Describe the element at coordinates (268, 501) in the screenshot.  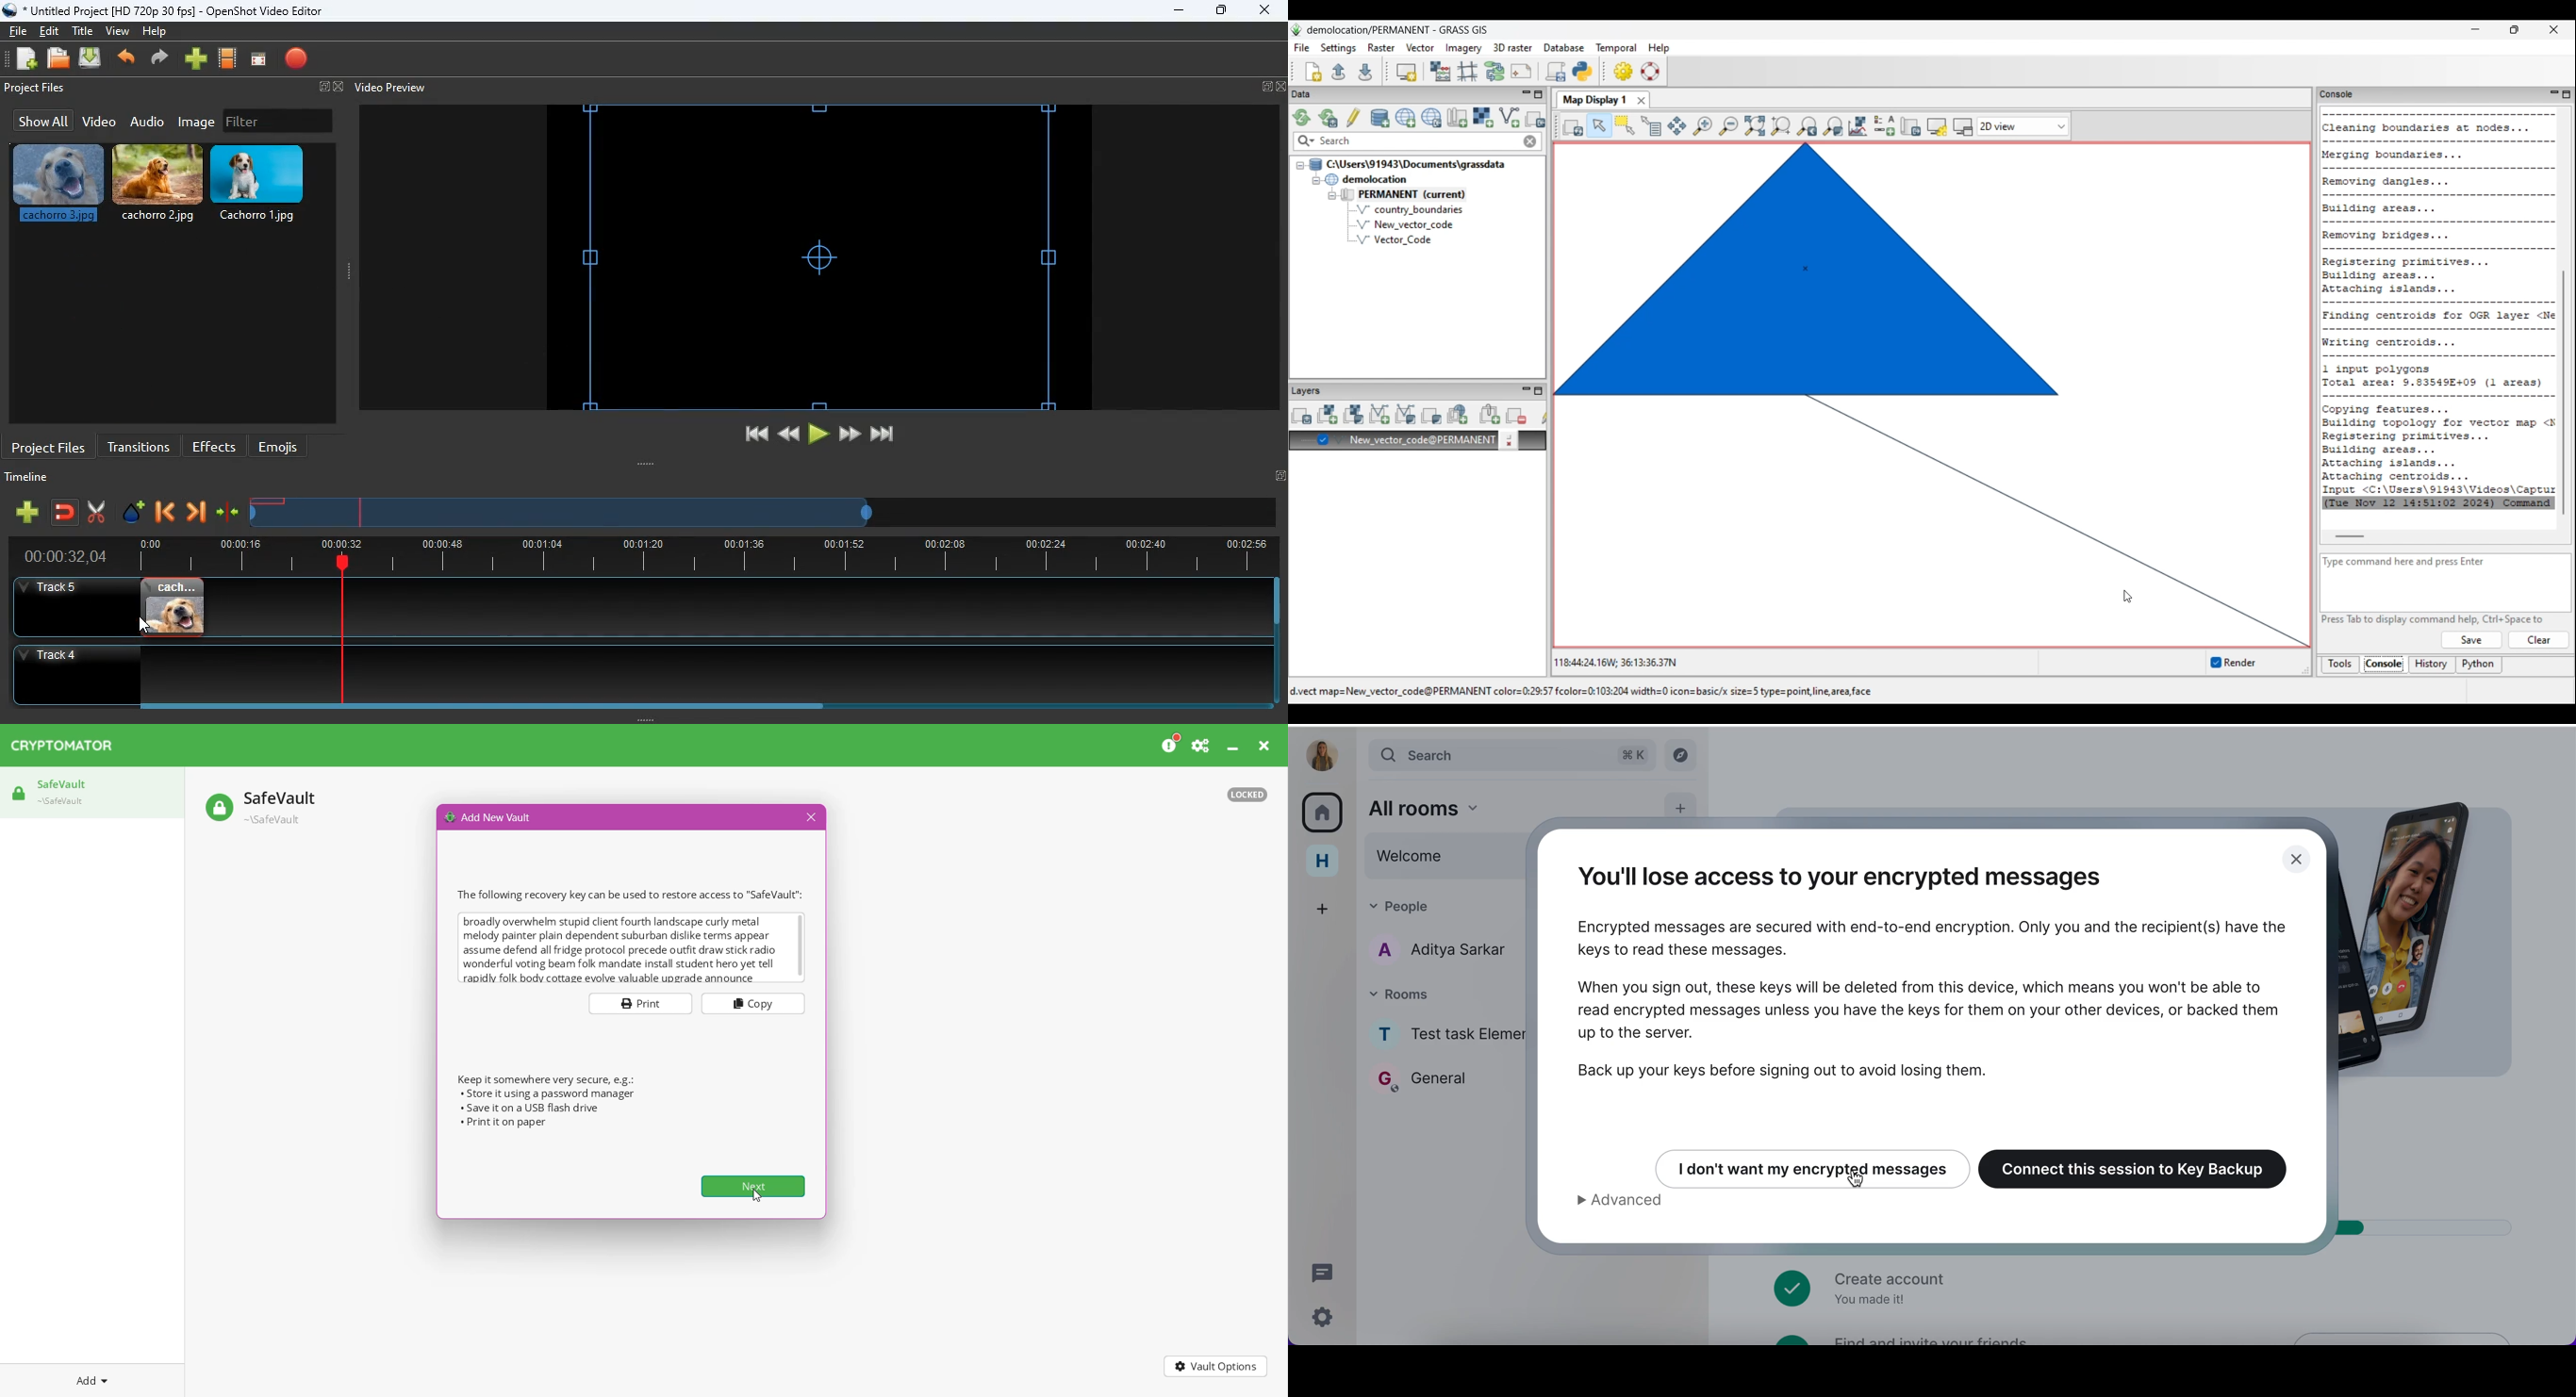
I see `image timeline` at that location.